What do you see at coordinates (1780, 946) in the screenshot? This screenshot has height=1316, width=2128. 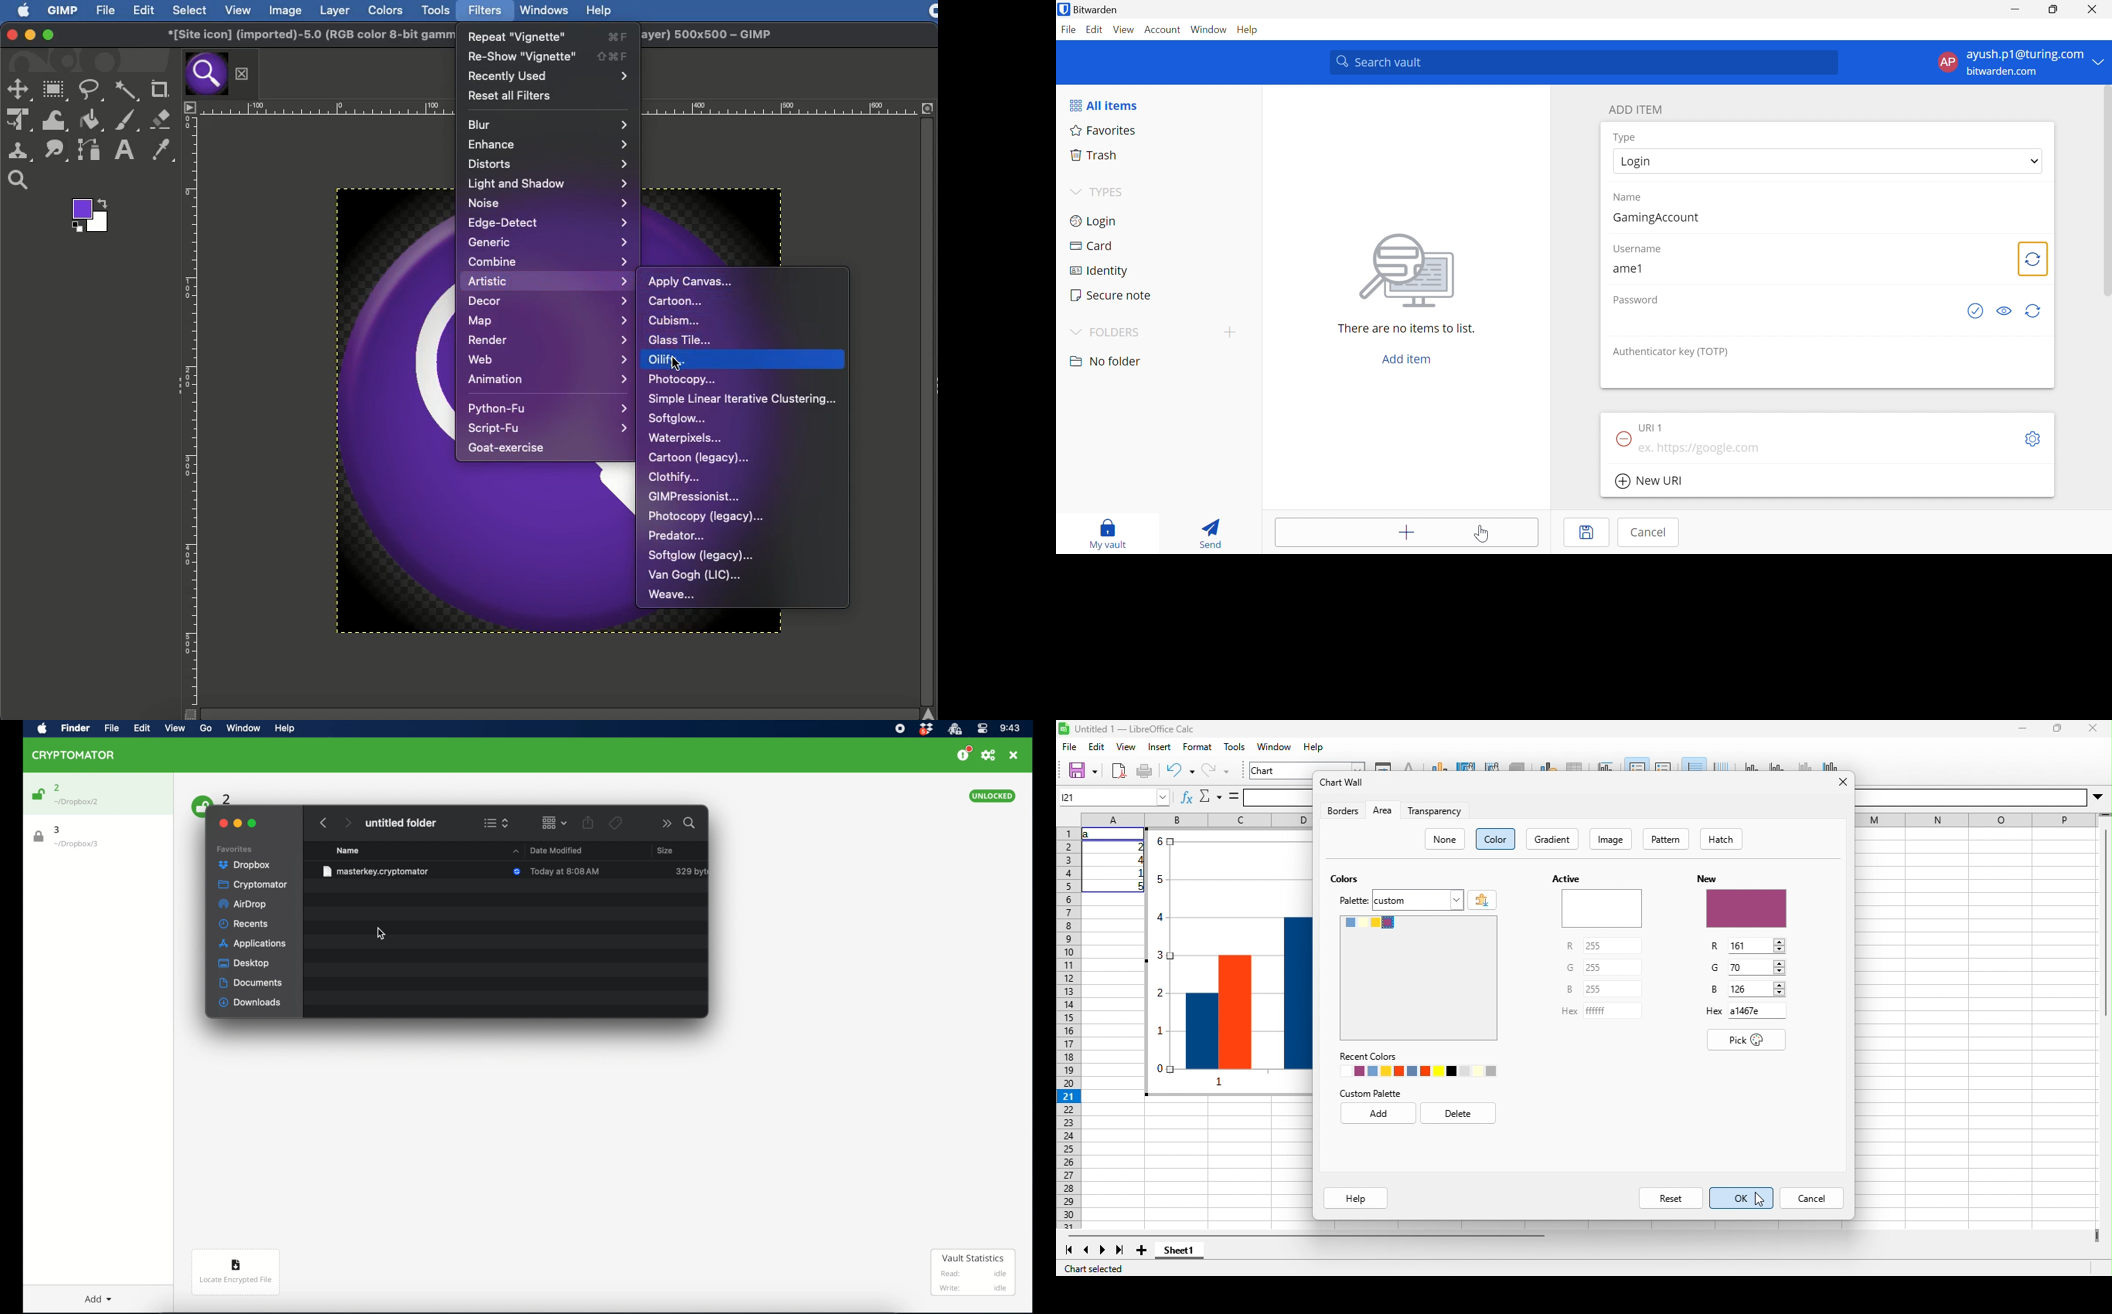 I see `Increase decrease R value` at bounding box center [1780, 946].